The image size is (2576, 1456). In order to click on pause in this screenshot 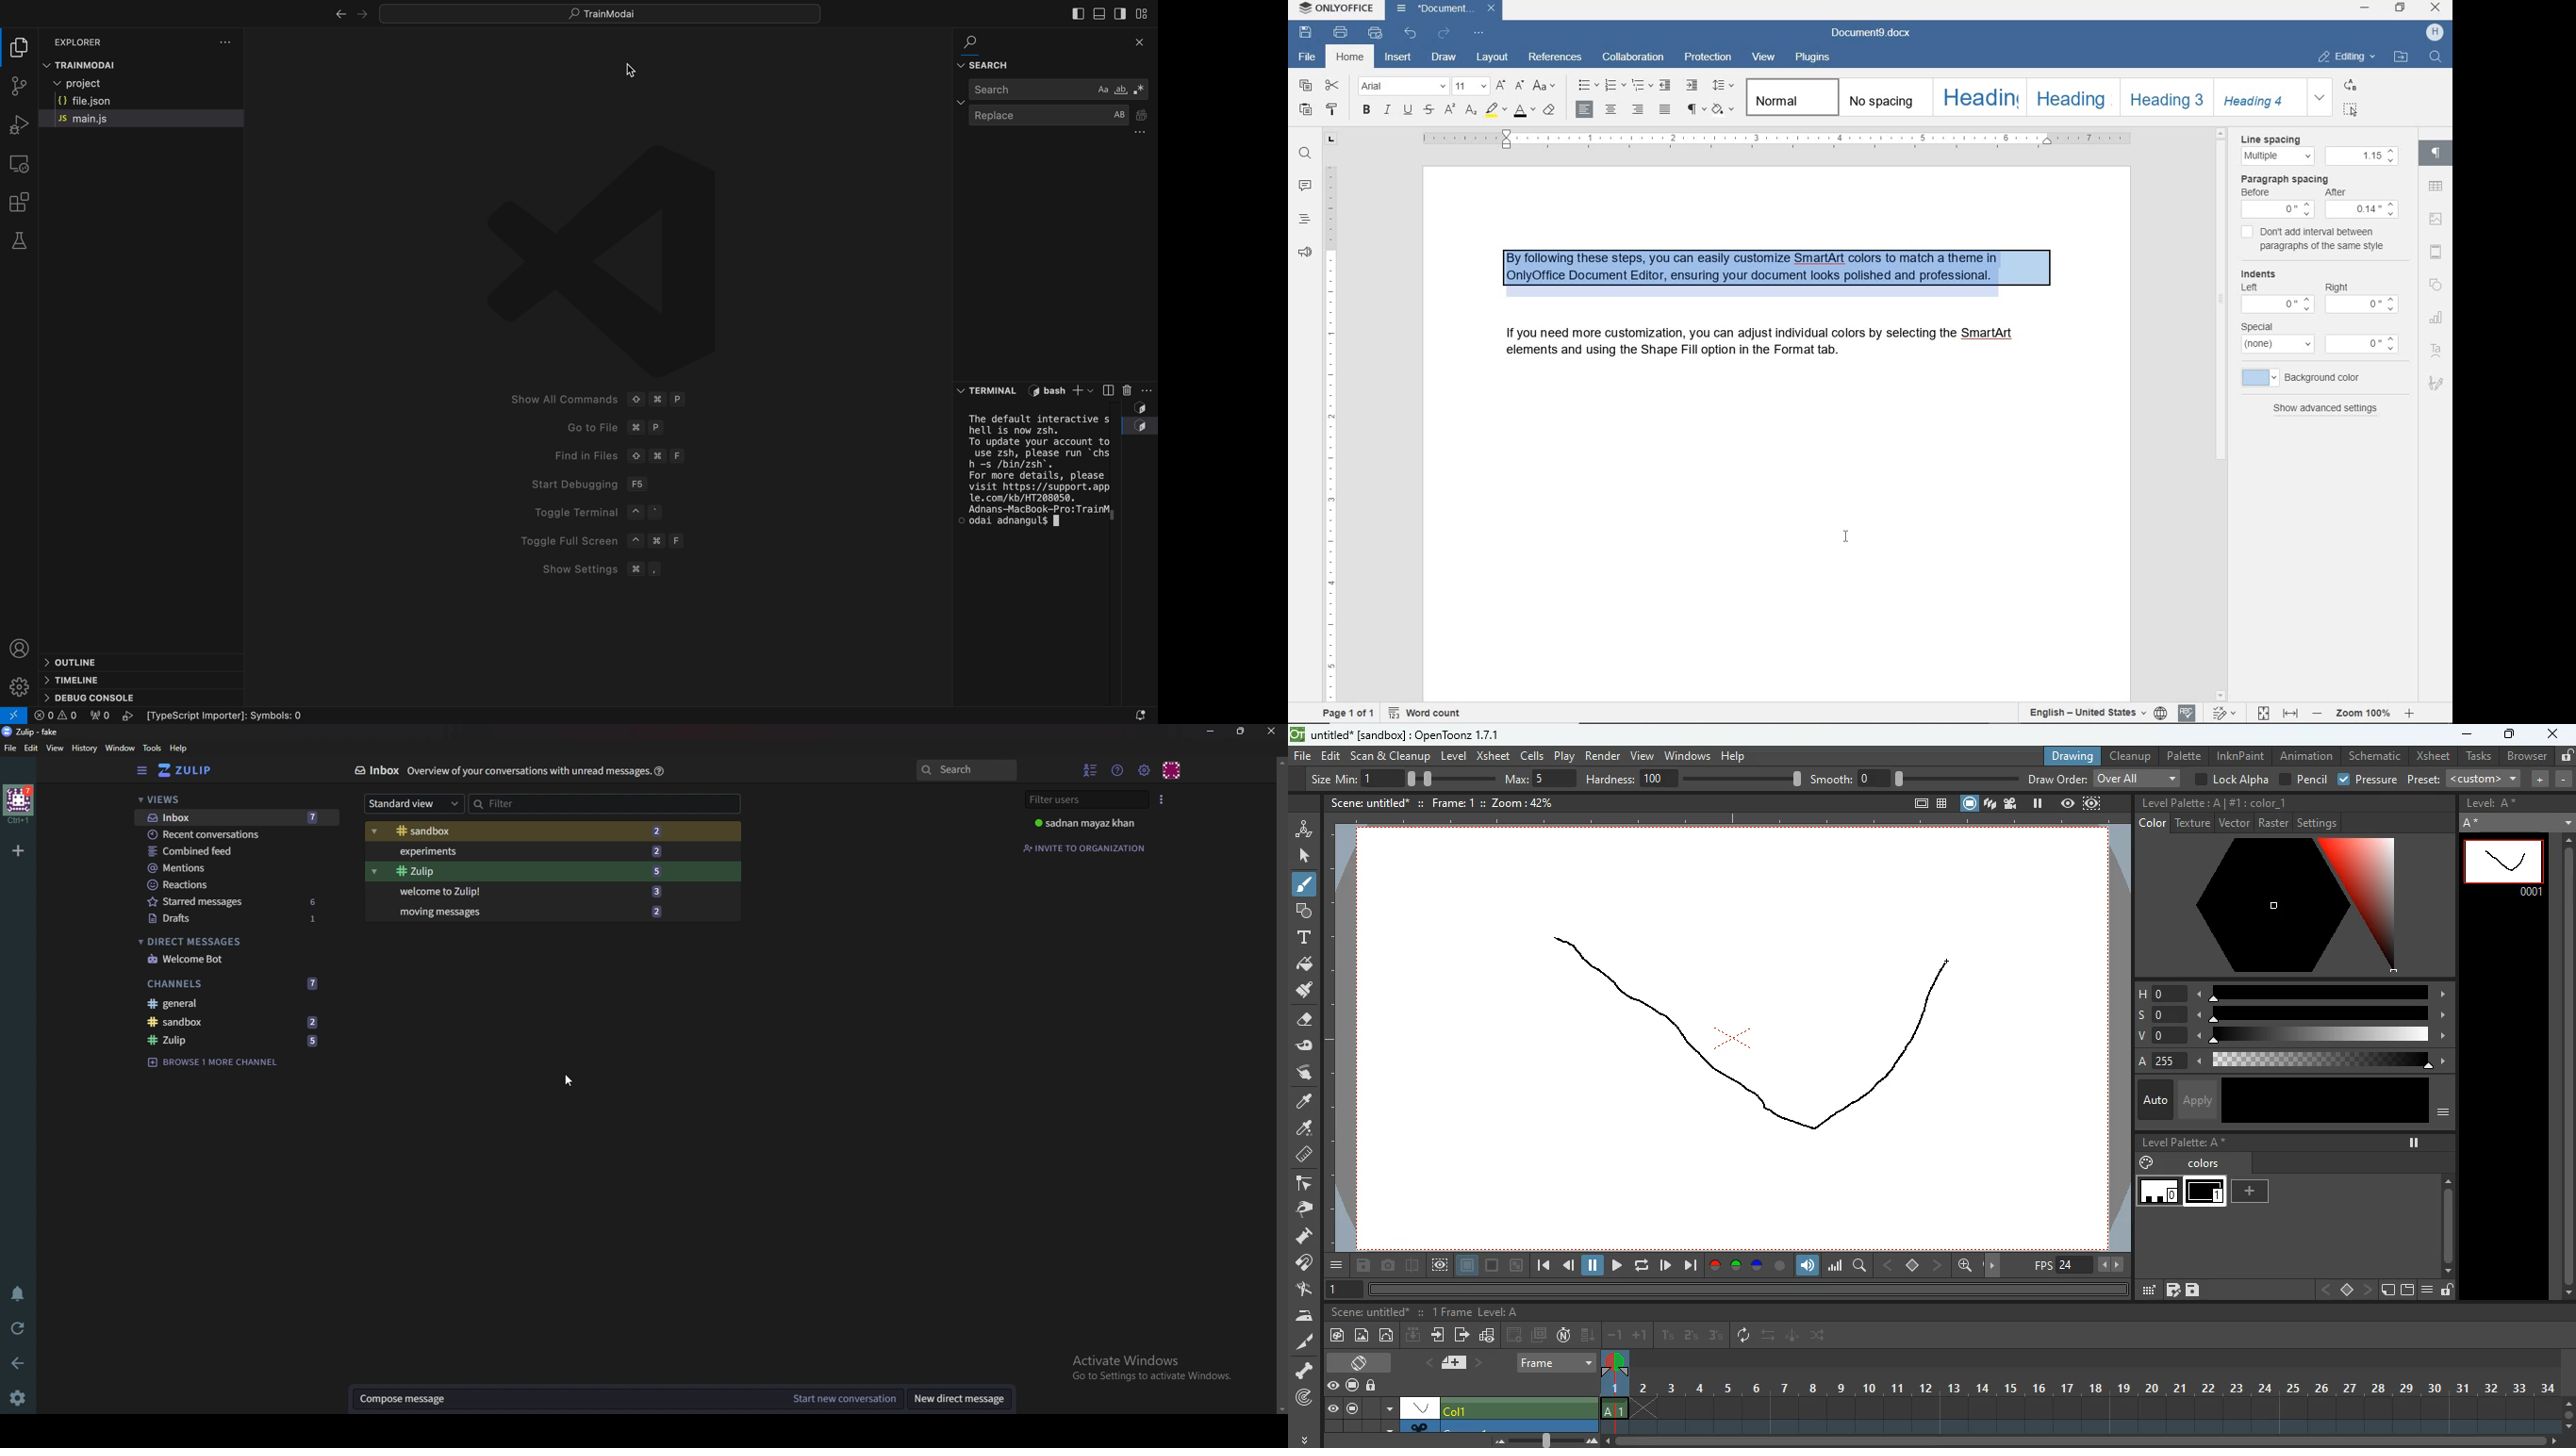, I will do `click(1593, 1266)`.